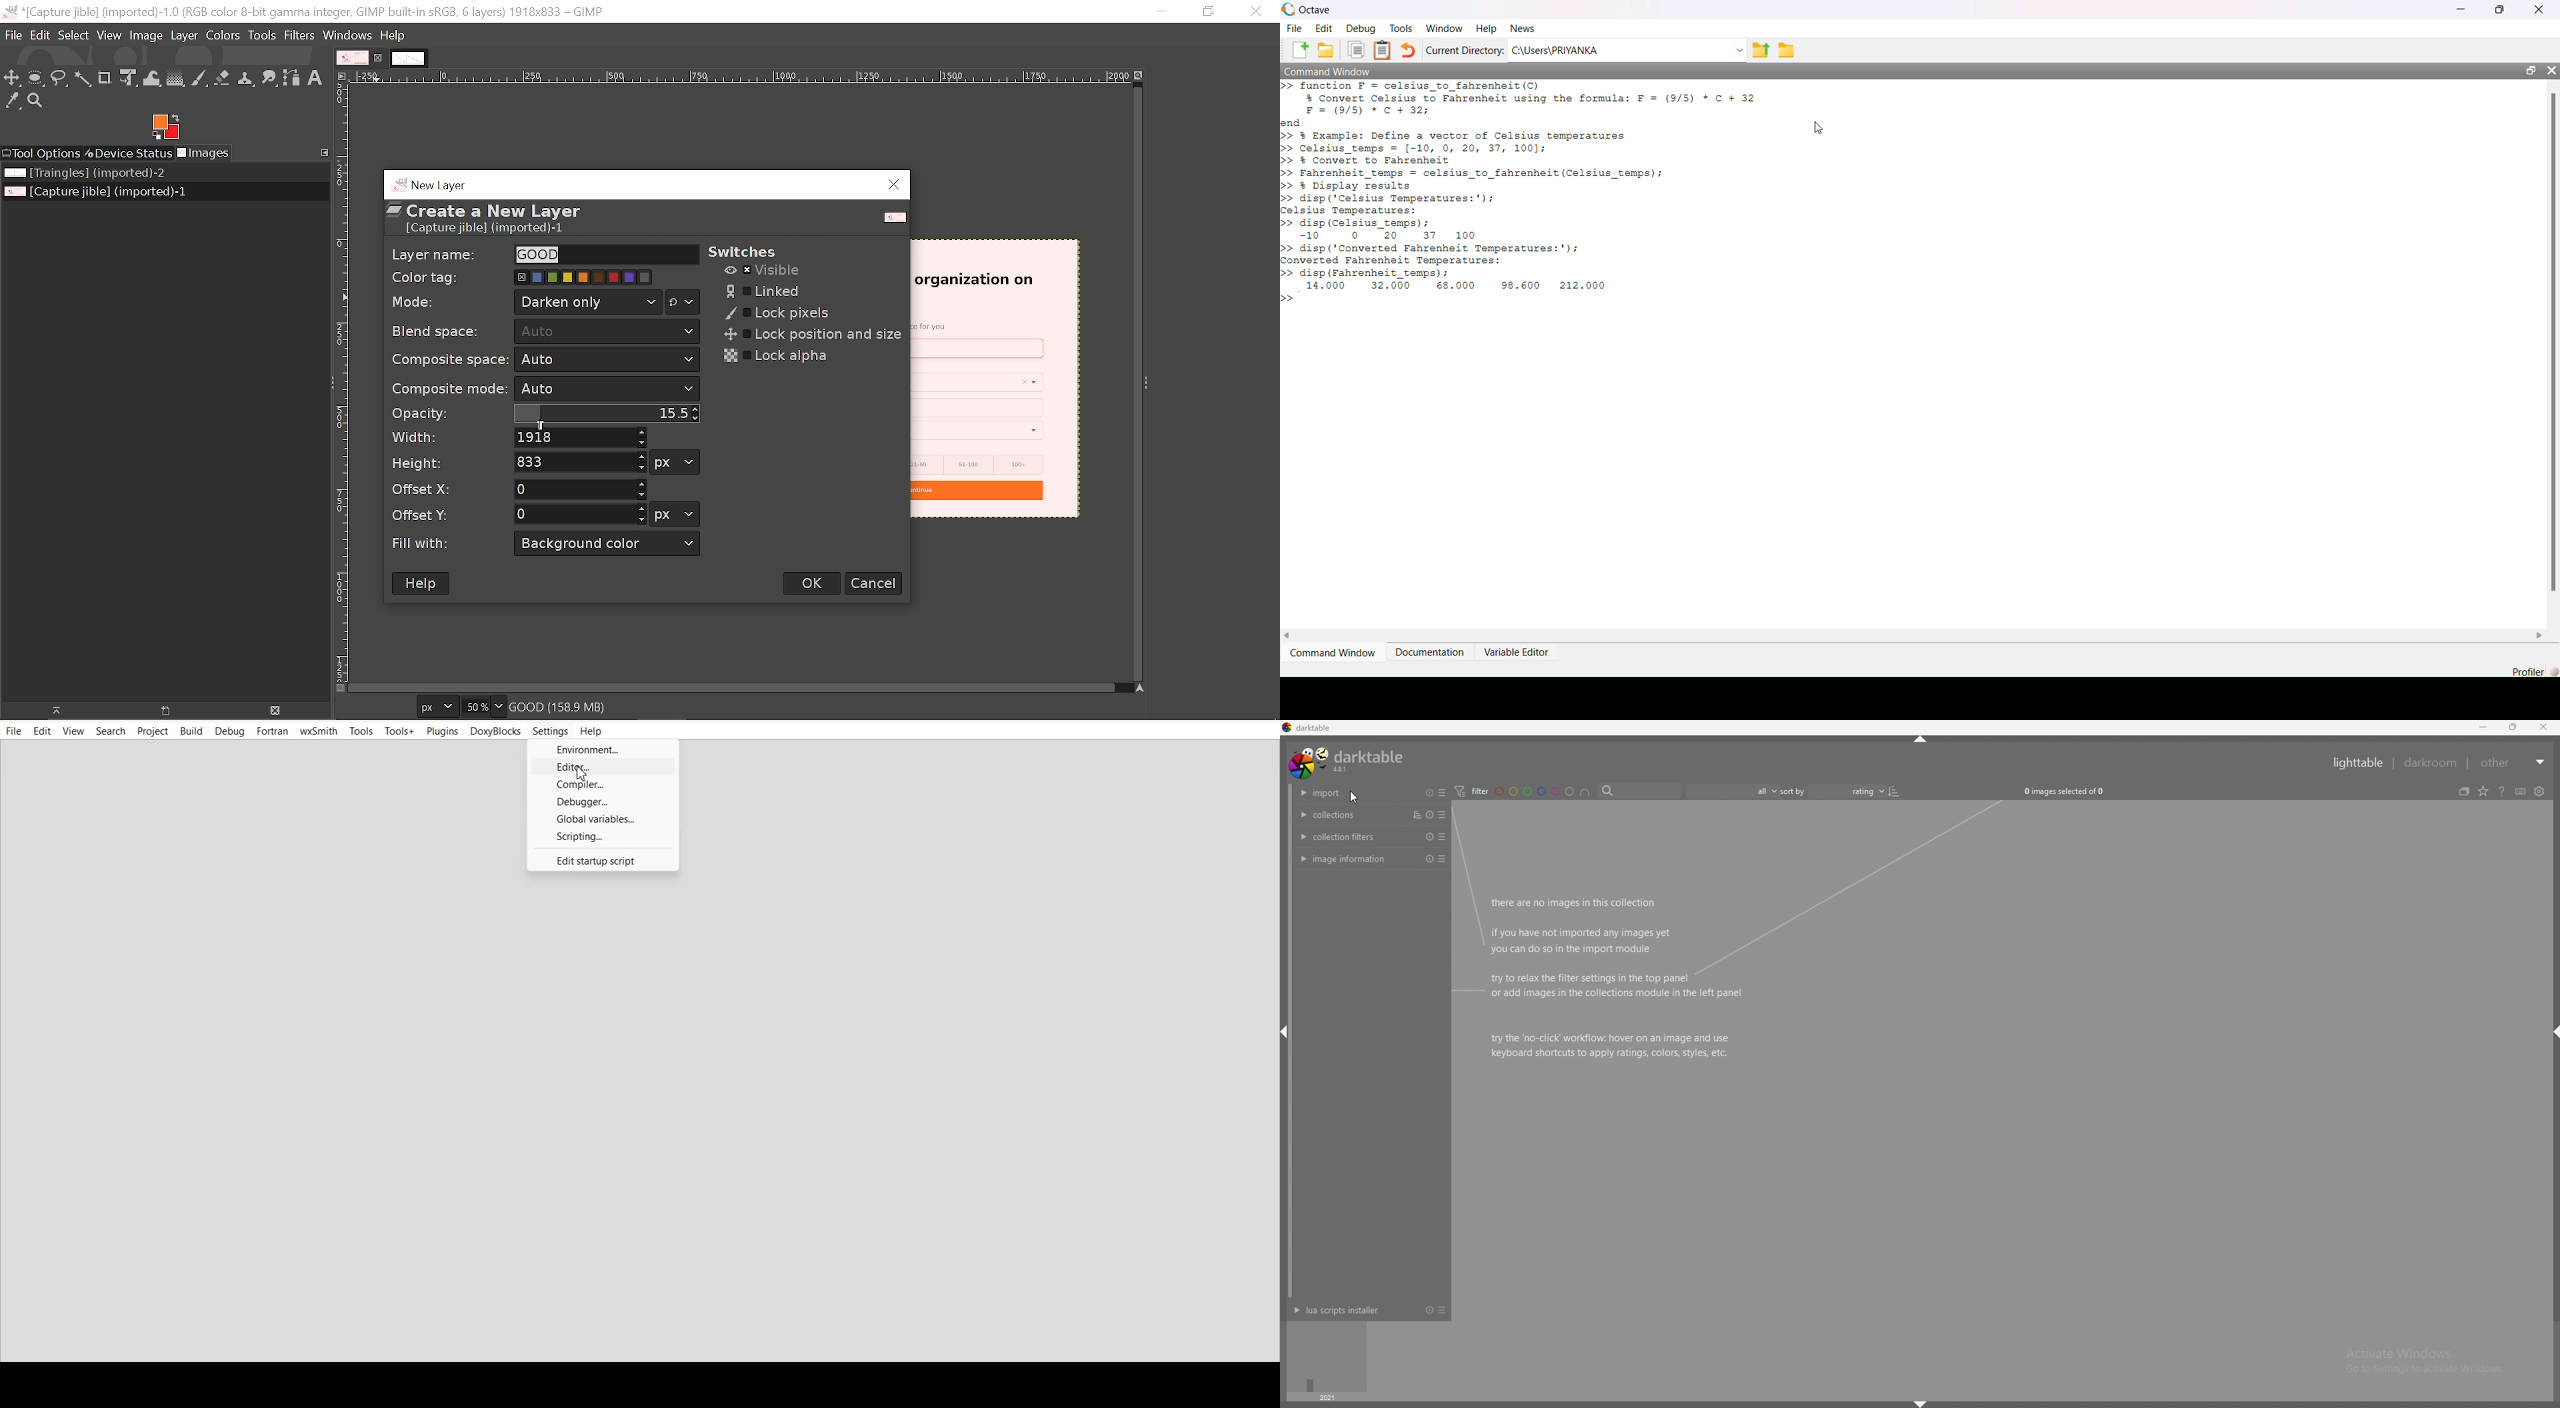 This screenshot has height=1428, width=2576. I want to click on Current tab, so click(353, 58).